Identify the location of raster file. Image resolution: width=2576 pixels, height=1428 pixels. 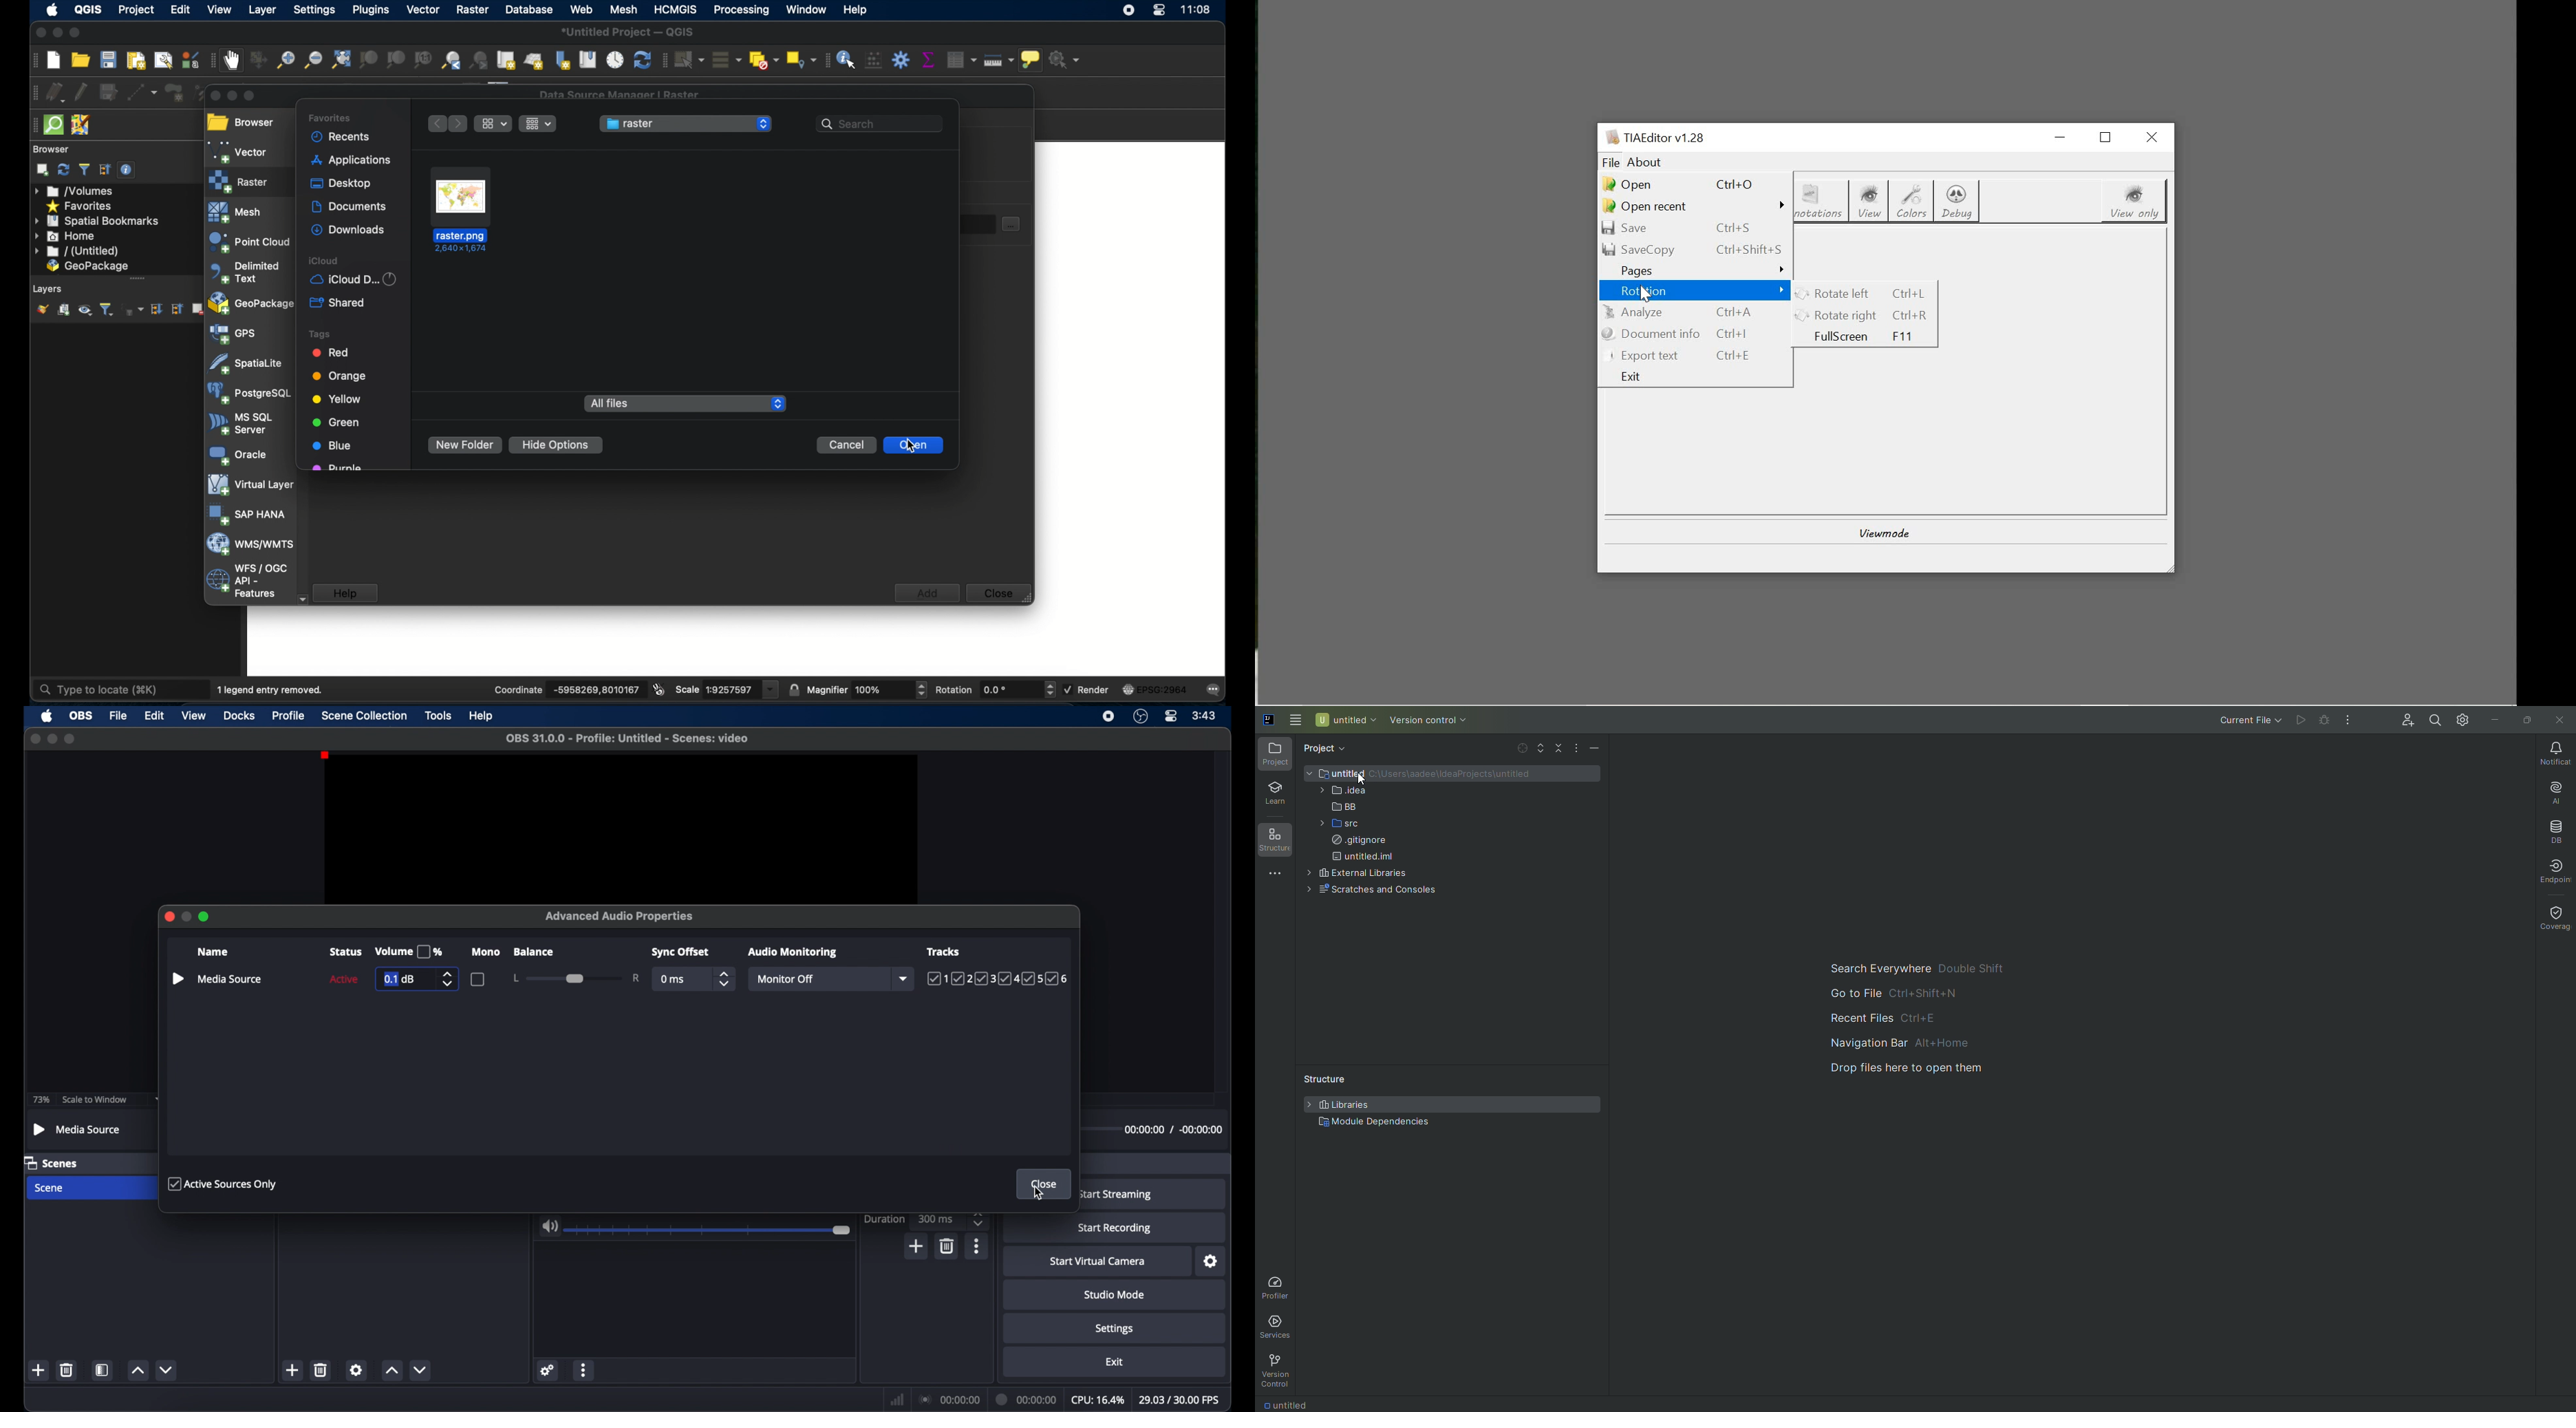
(462, 197).